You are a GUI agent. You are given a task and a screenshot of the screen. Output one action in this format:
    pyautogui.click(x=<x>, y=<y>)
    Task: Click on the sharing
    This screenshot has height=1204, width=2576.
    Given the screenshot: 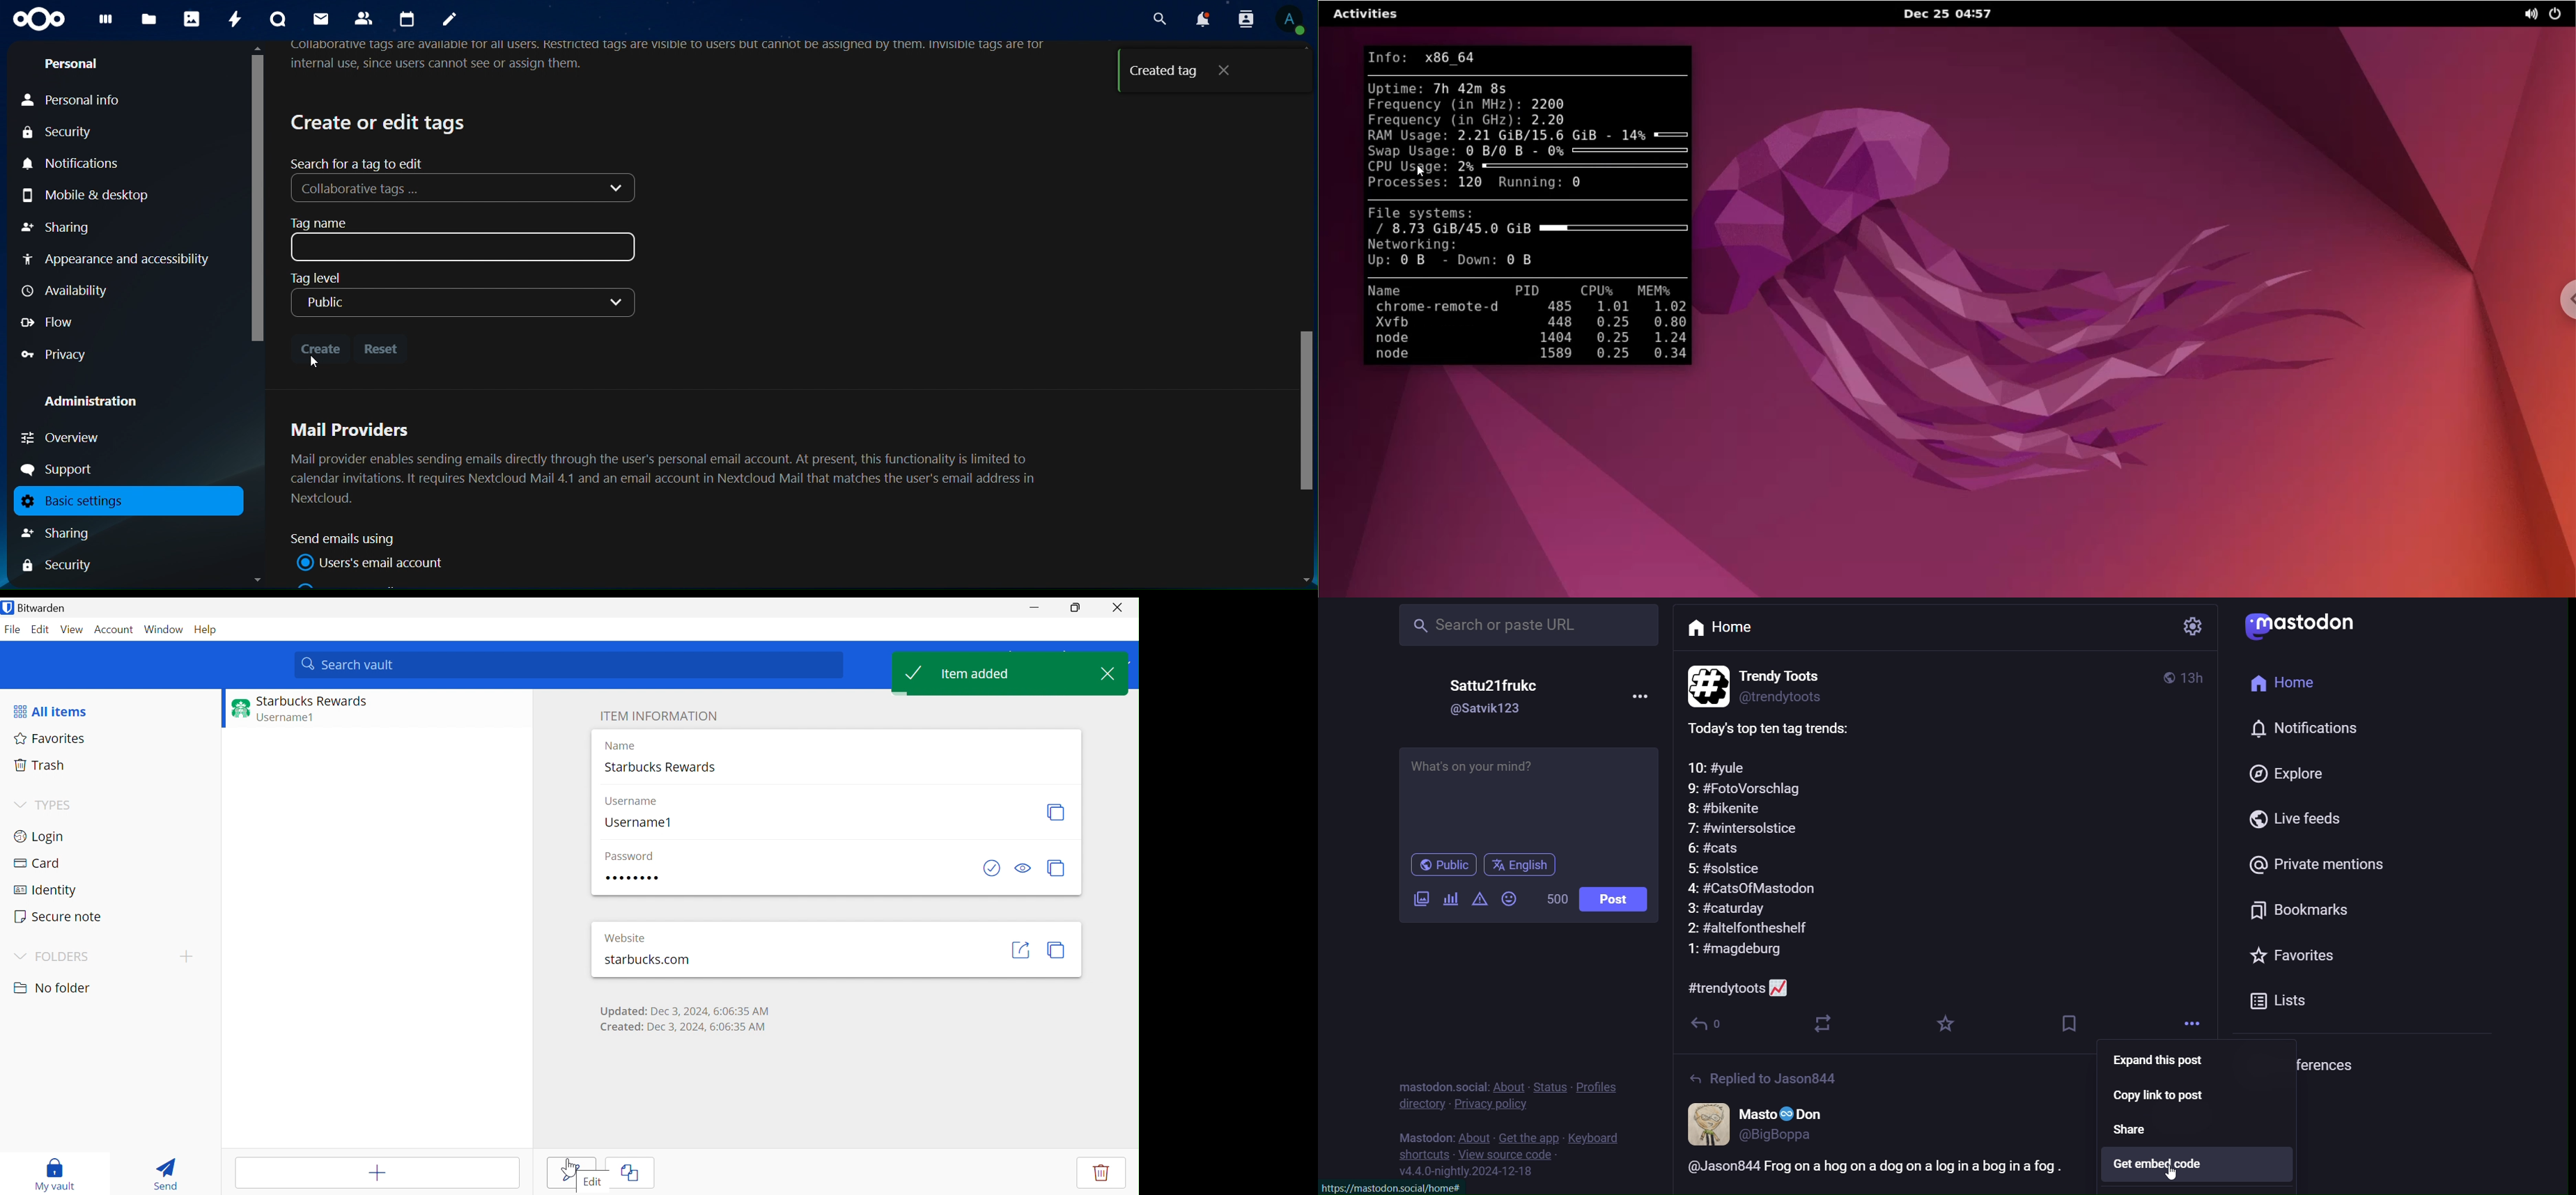 What is the action you would take?
    pyautogui.click(x=72, y=533)
    